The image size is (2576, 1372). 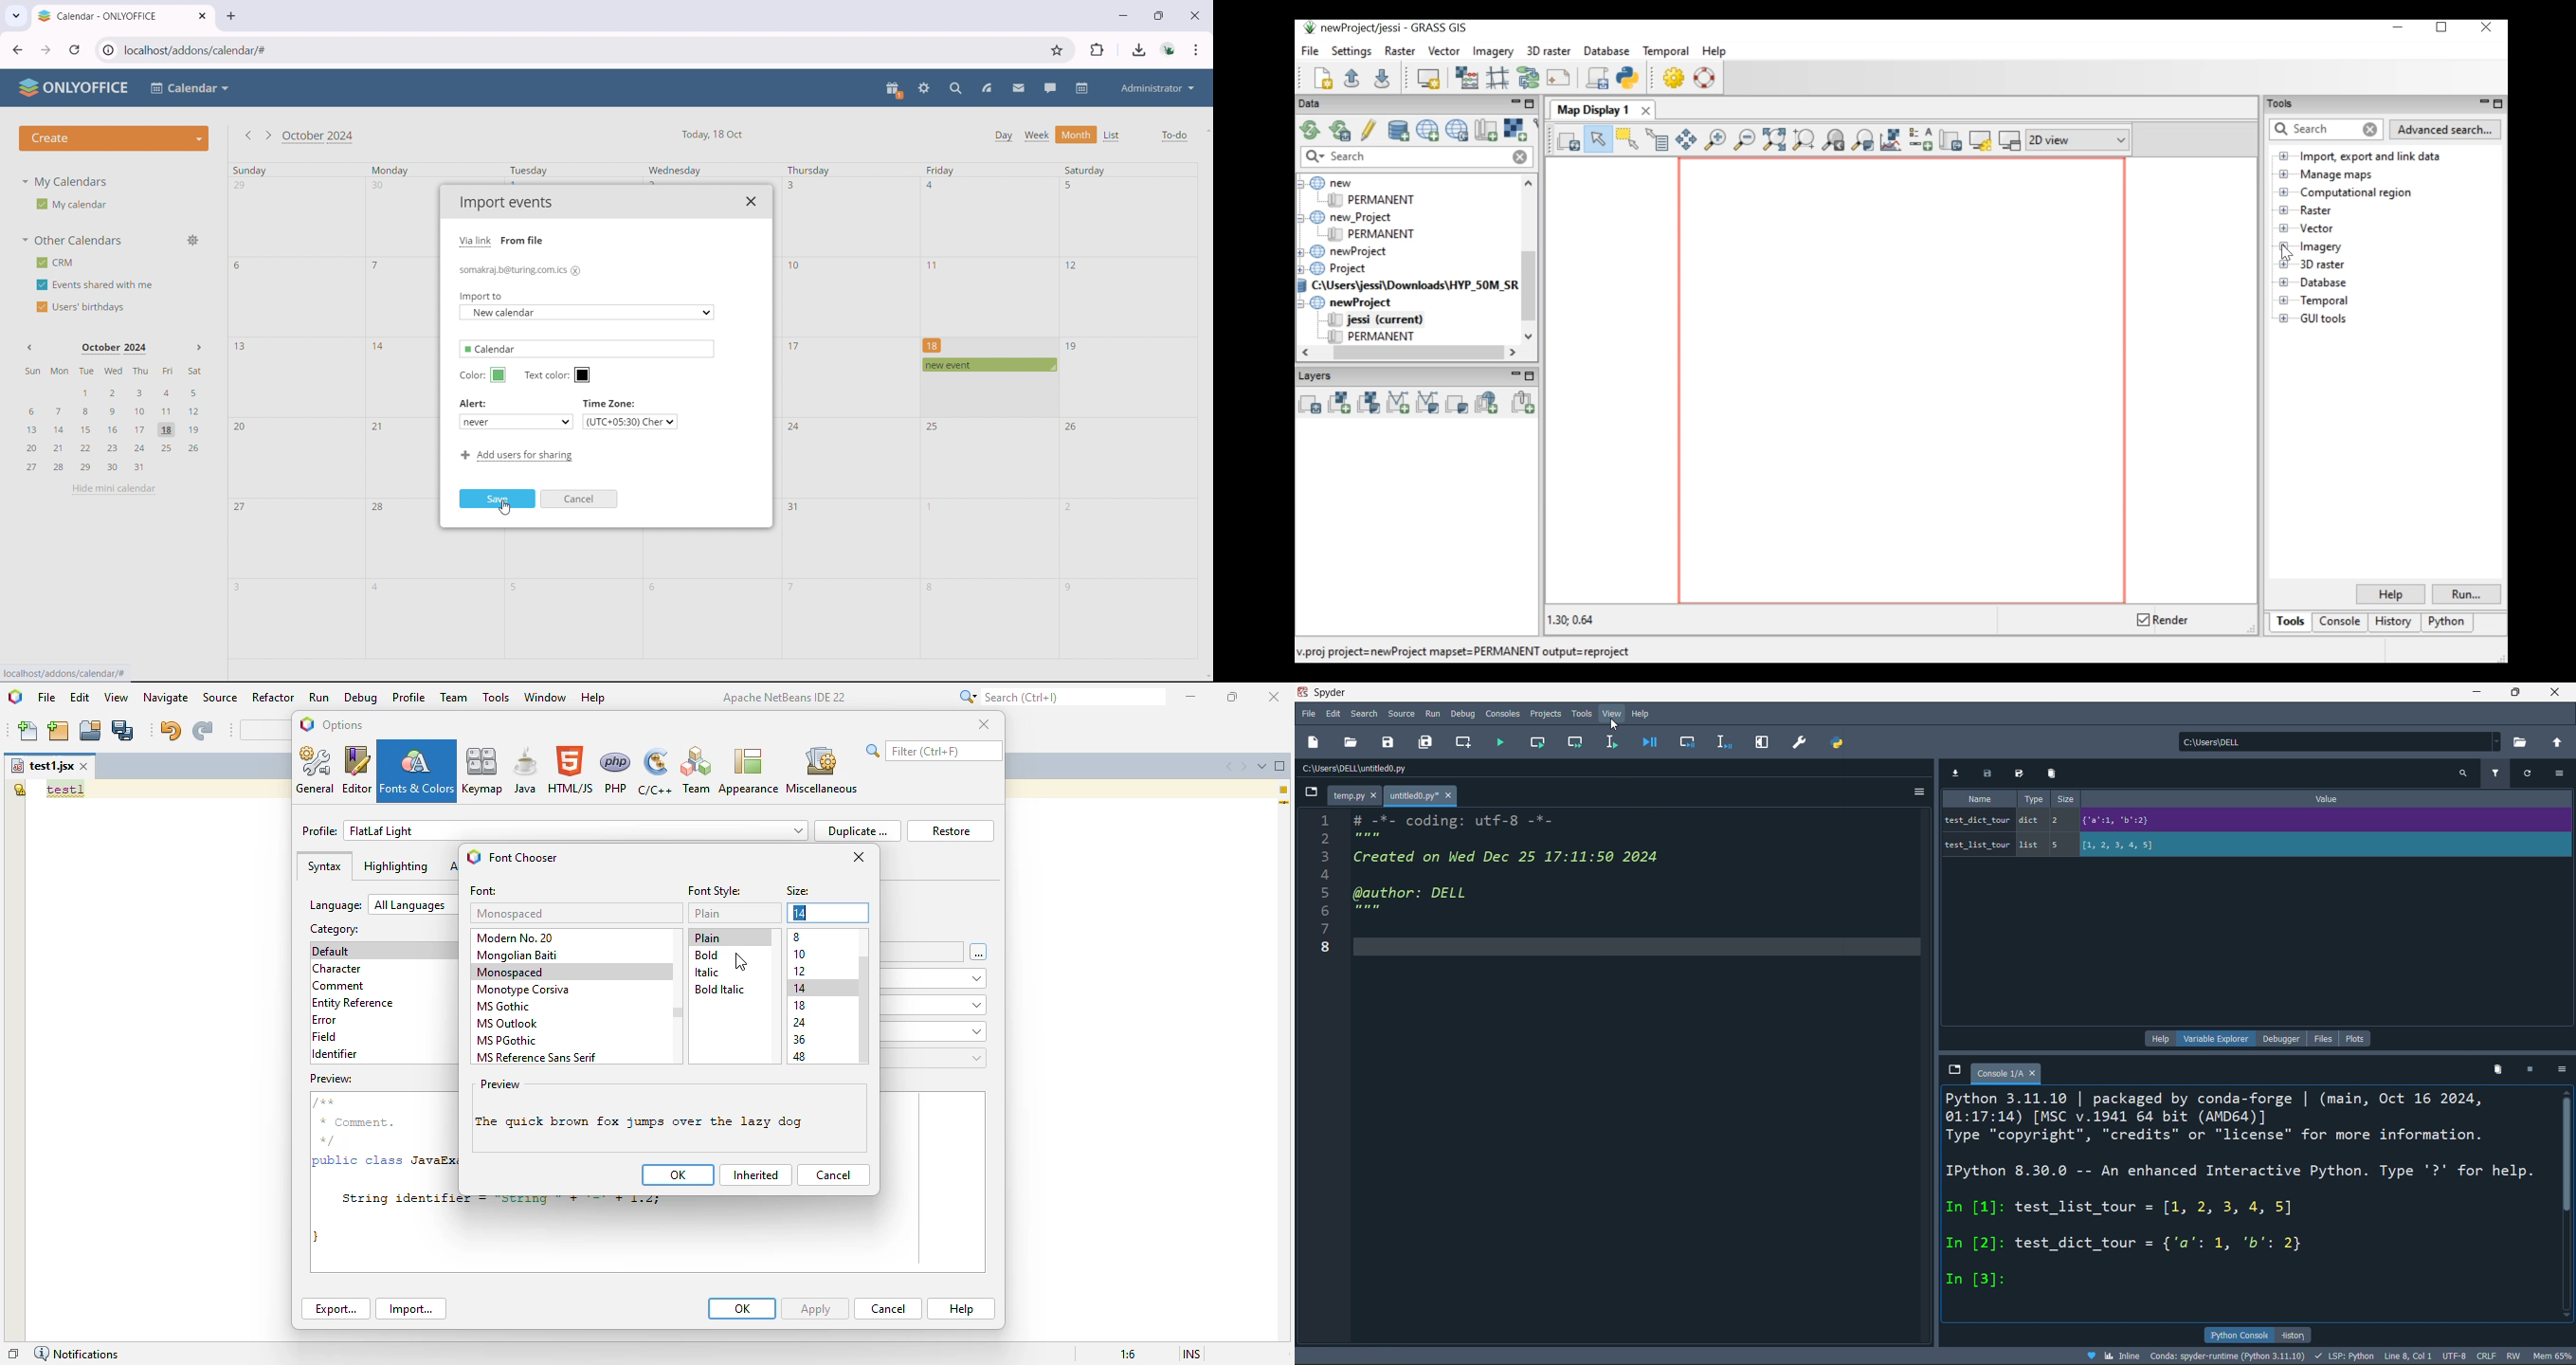 I want to click on preference, so click(x=1798, y=743).